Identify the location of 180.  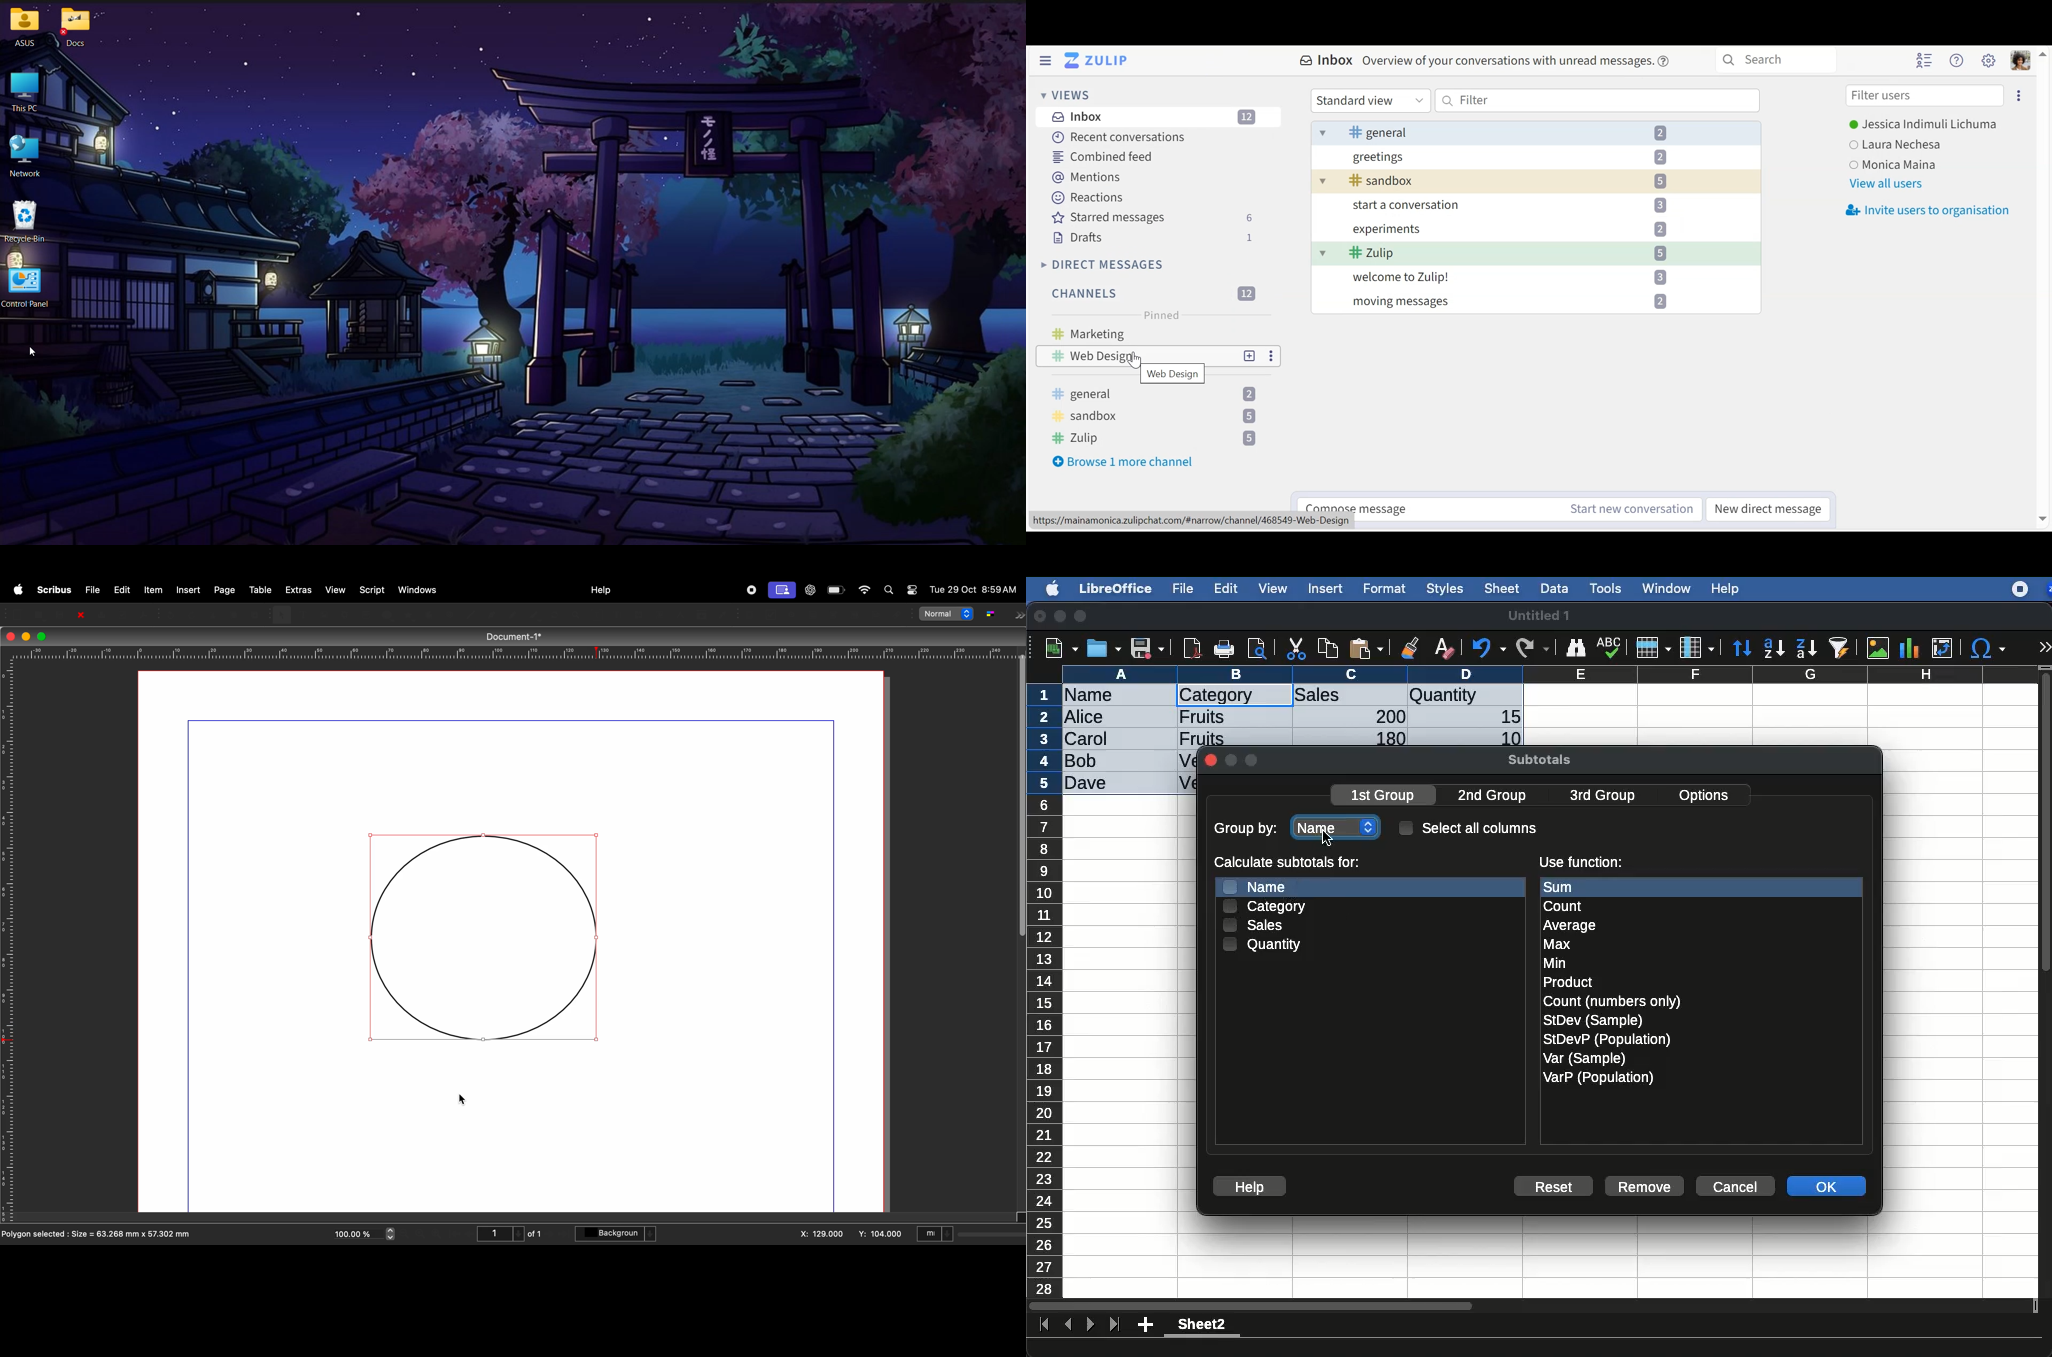
(1383, 739).